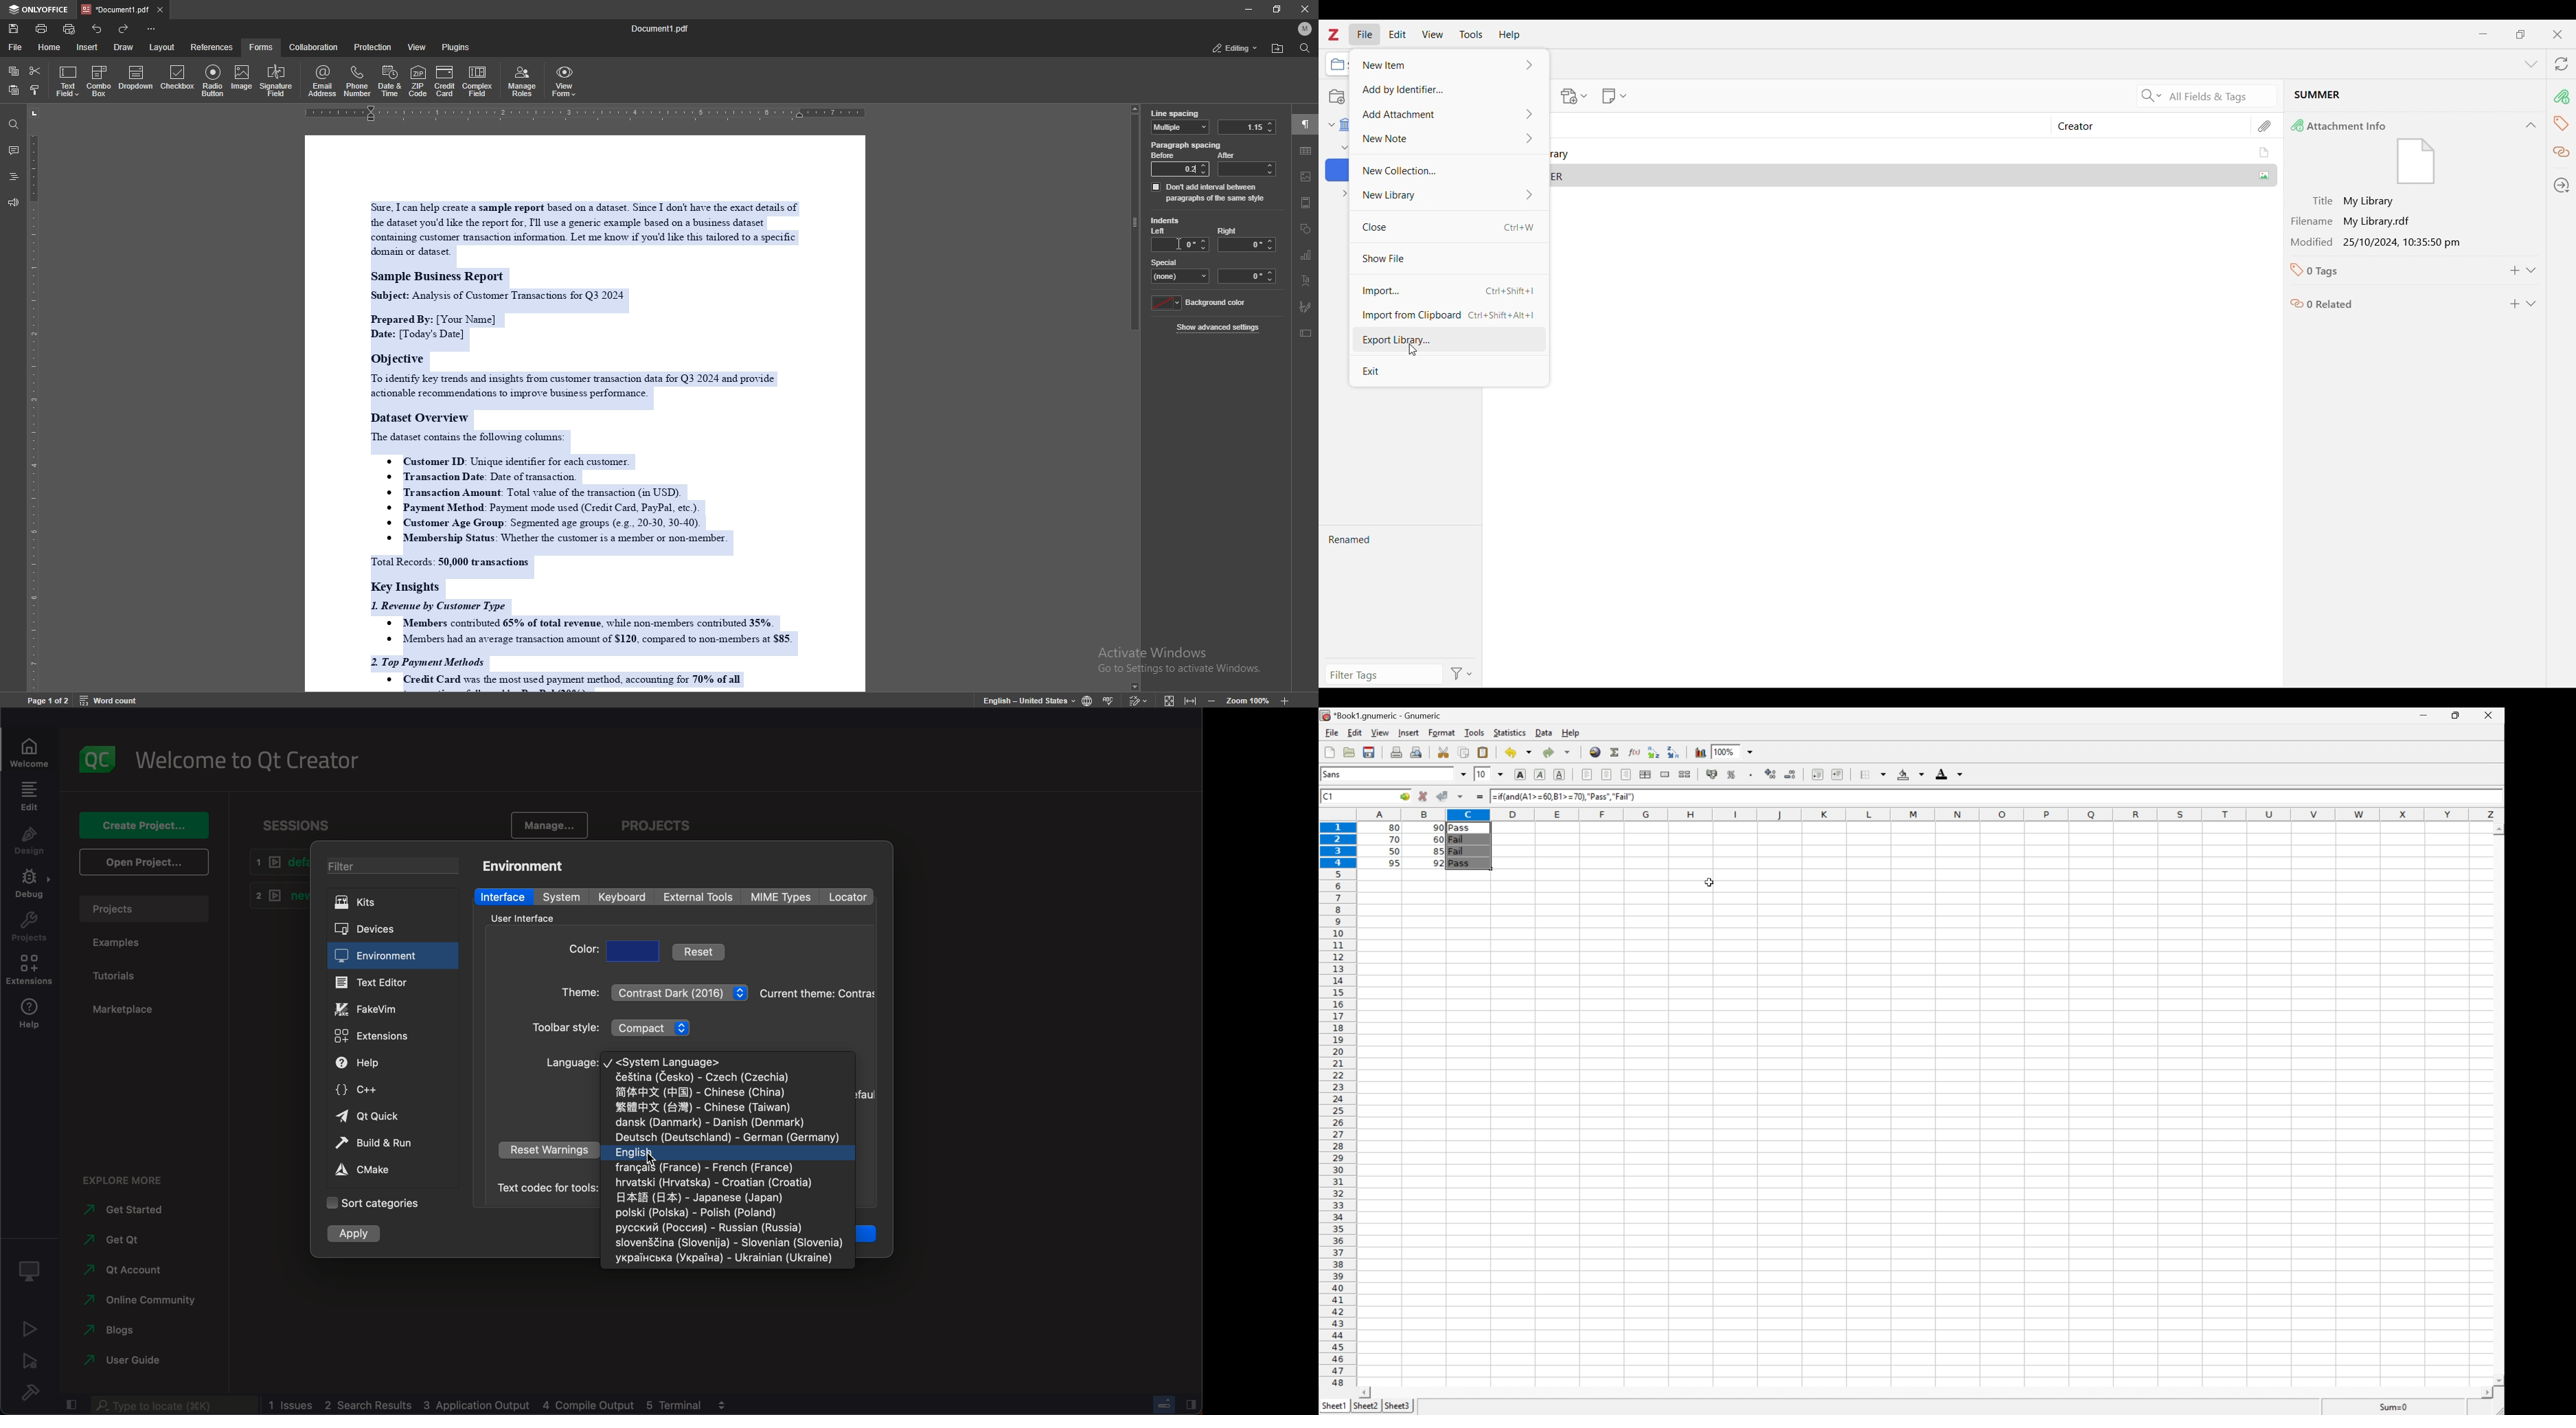 The image size is (2576, 1428). Describe the element at coordinates (1395, 752) in the screenshot. I see `Print the current file` at that location.